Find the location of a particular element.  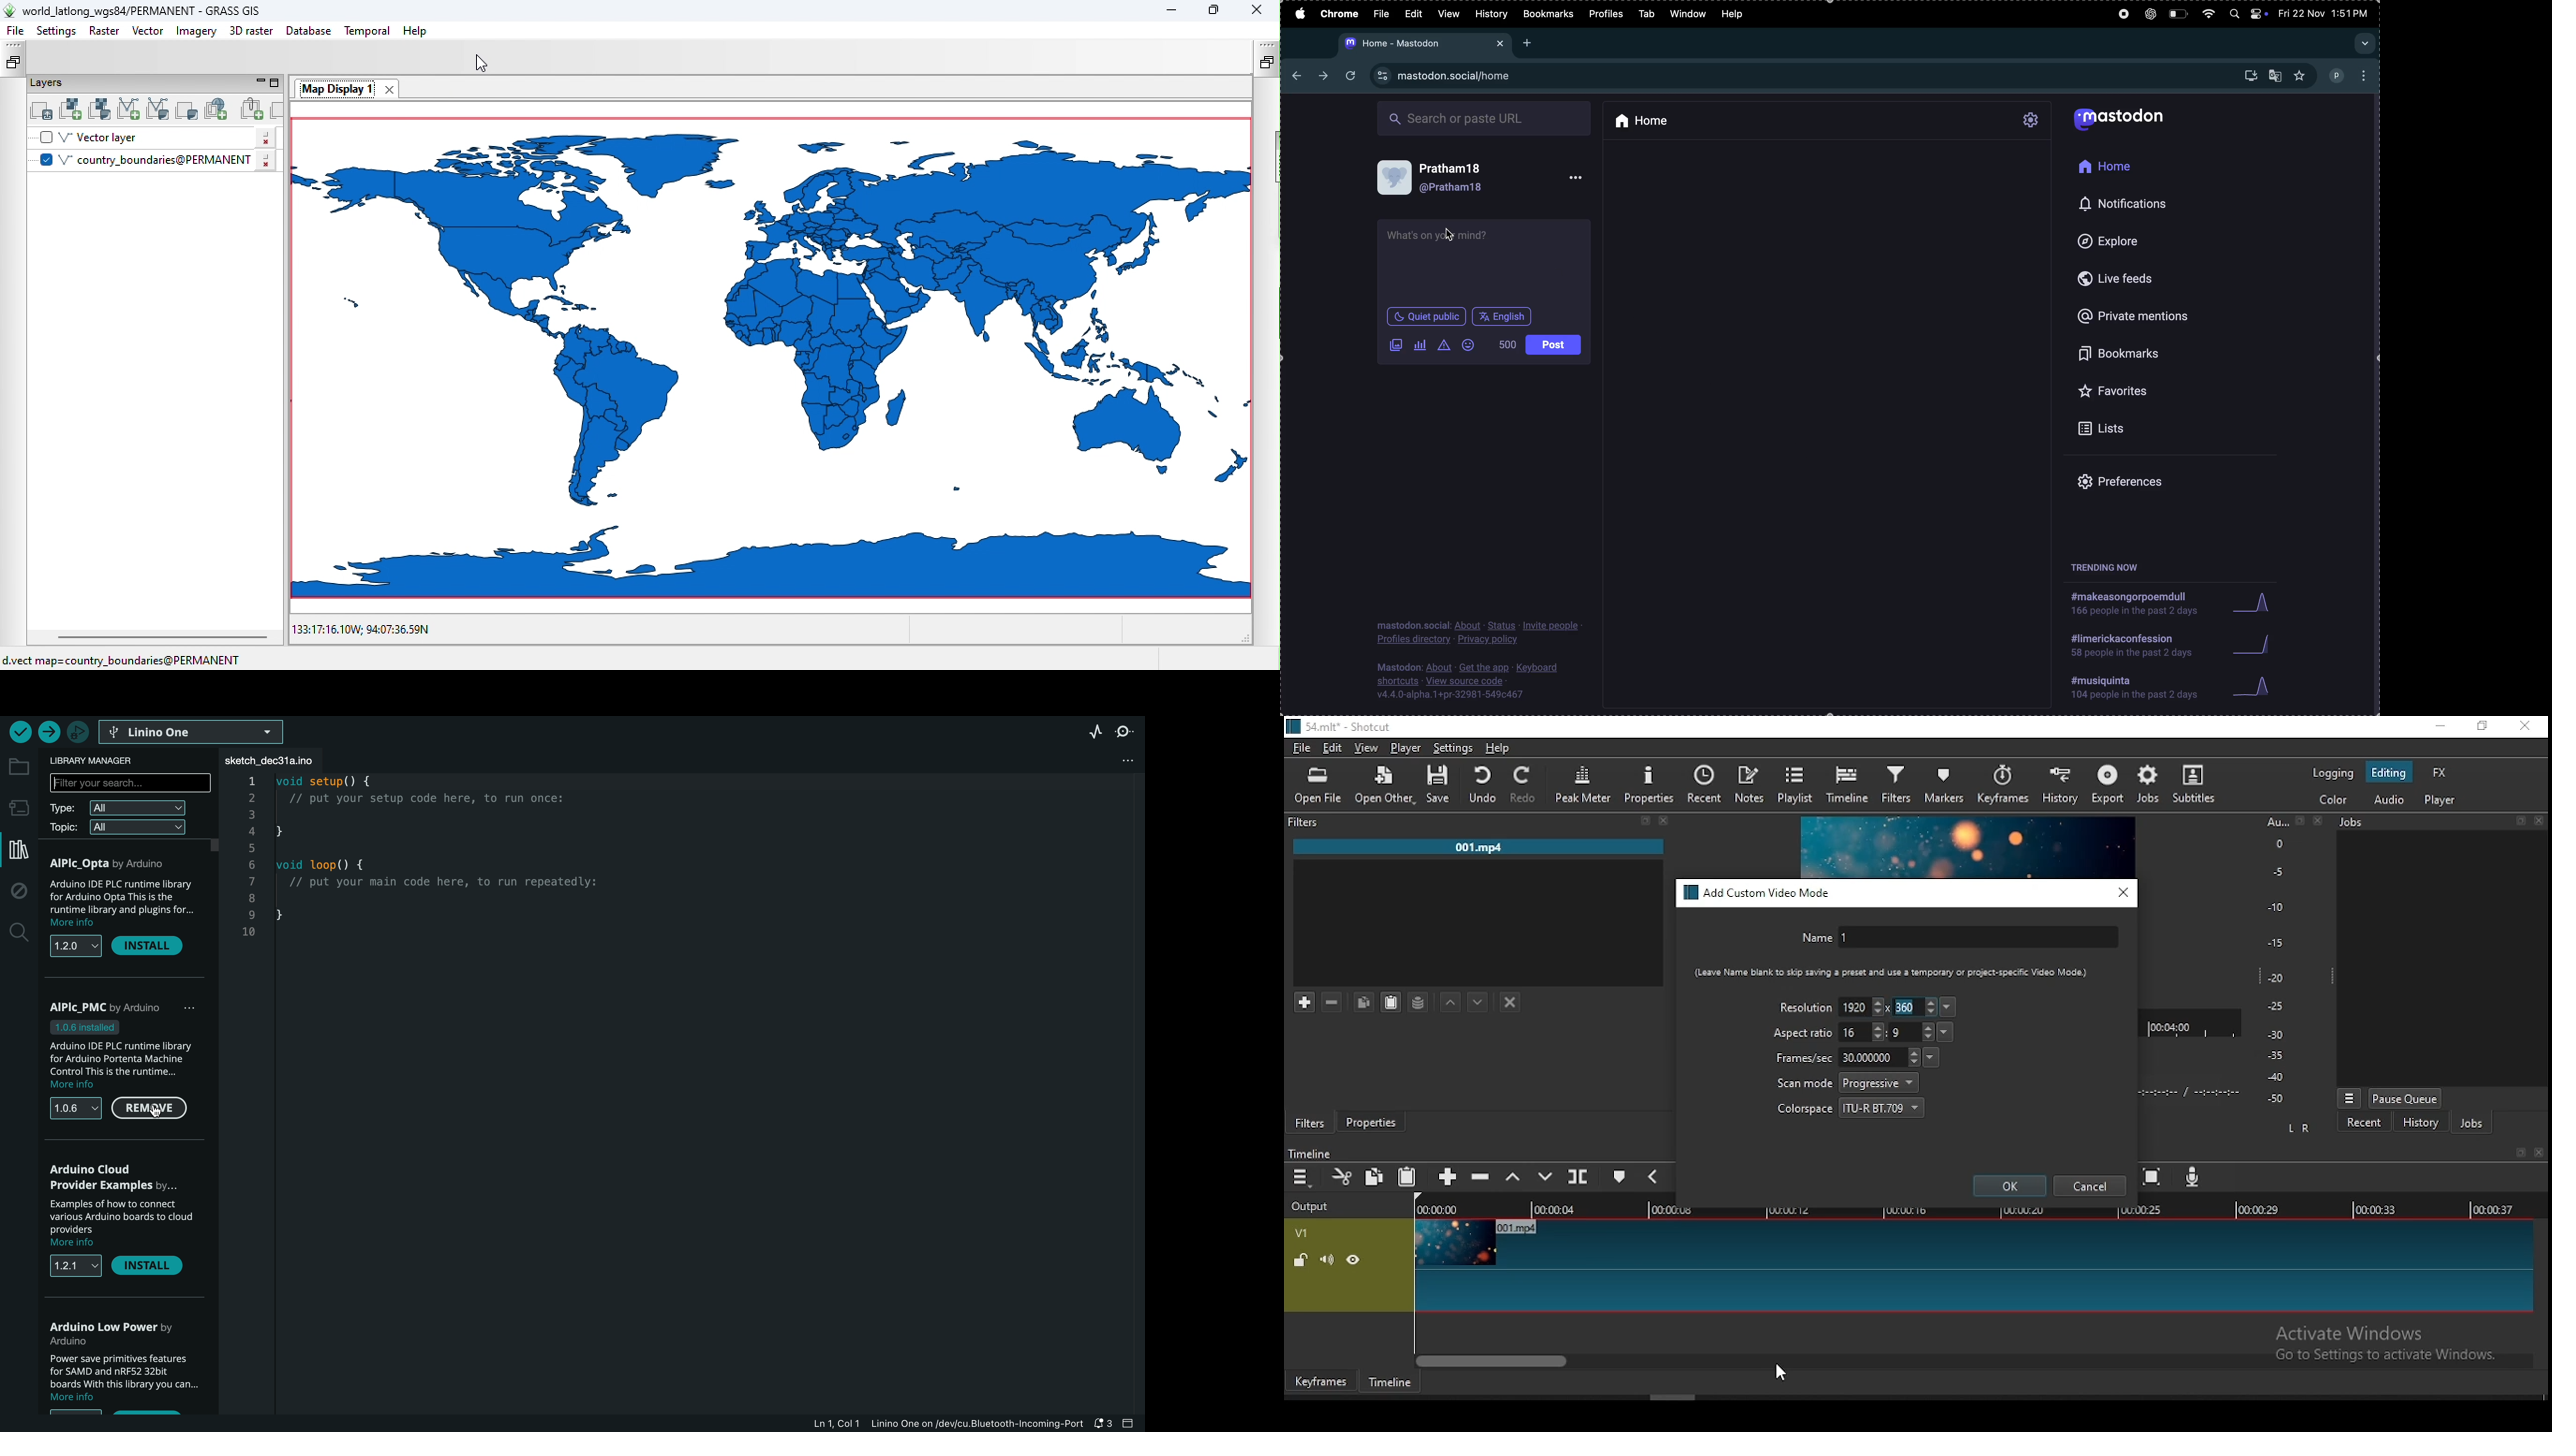

next is located at coordinates (1325, 77).